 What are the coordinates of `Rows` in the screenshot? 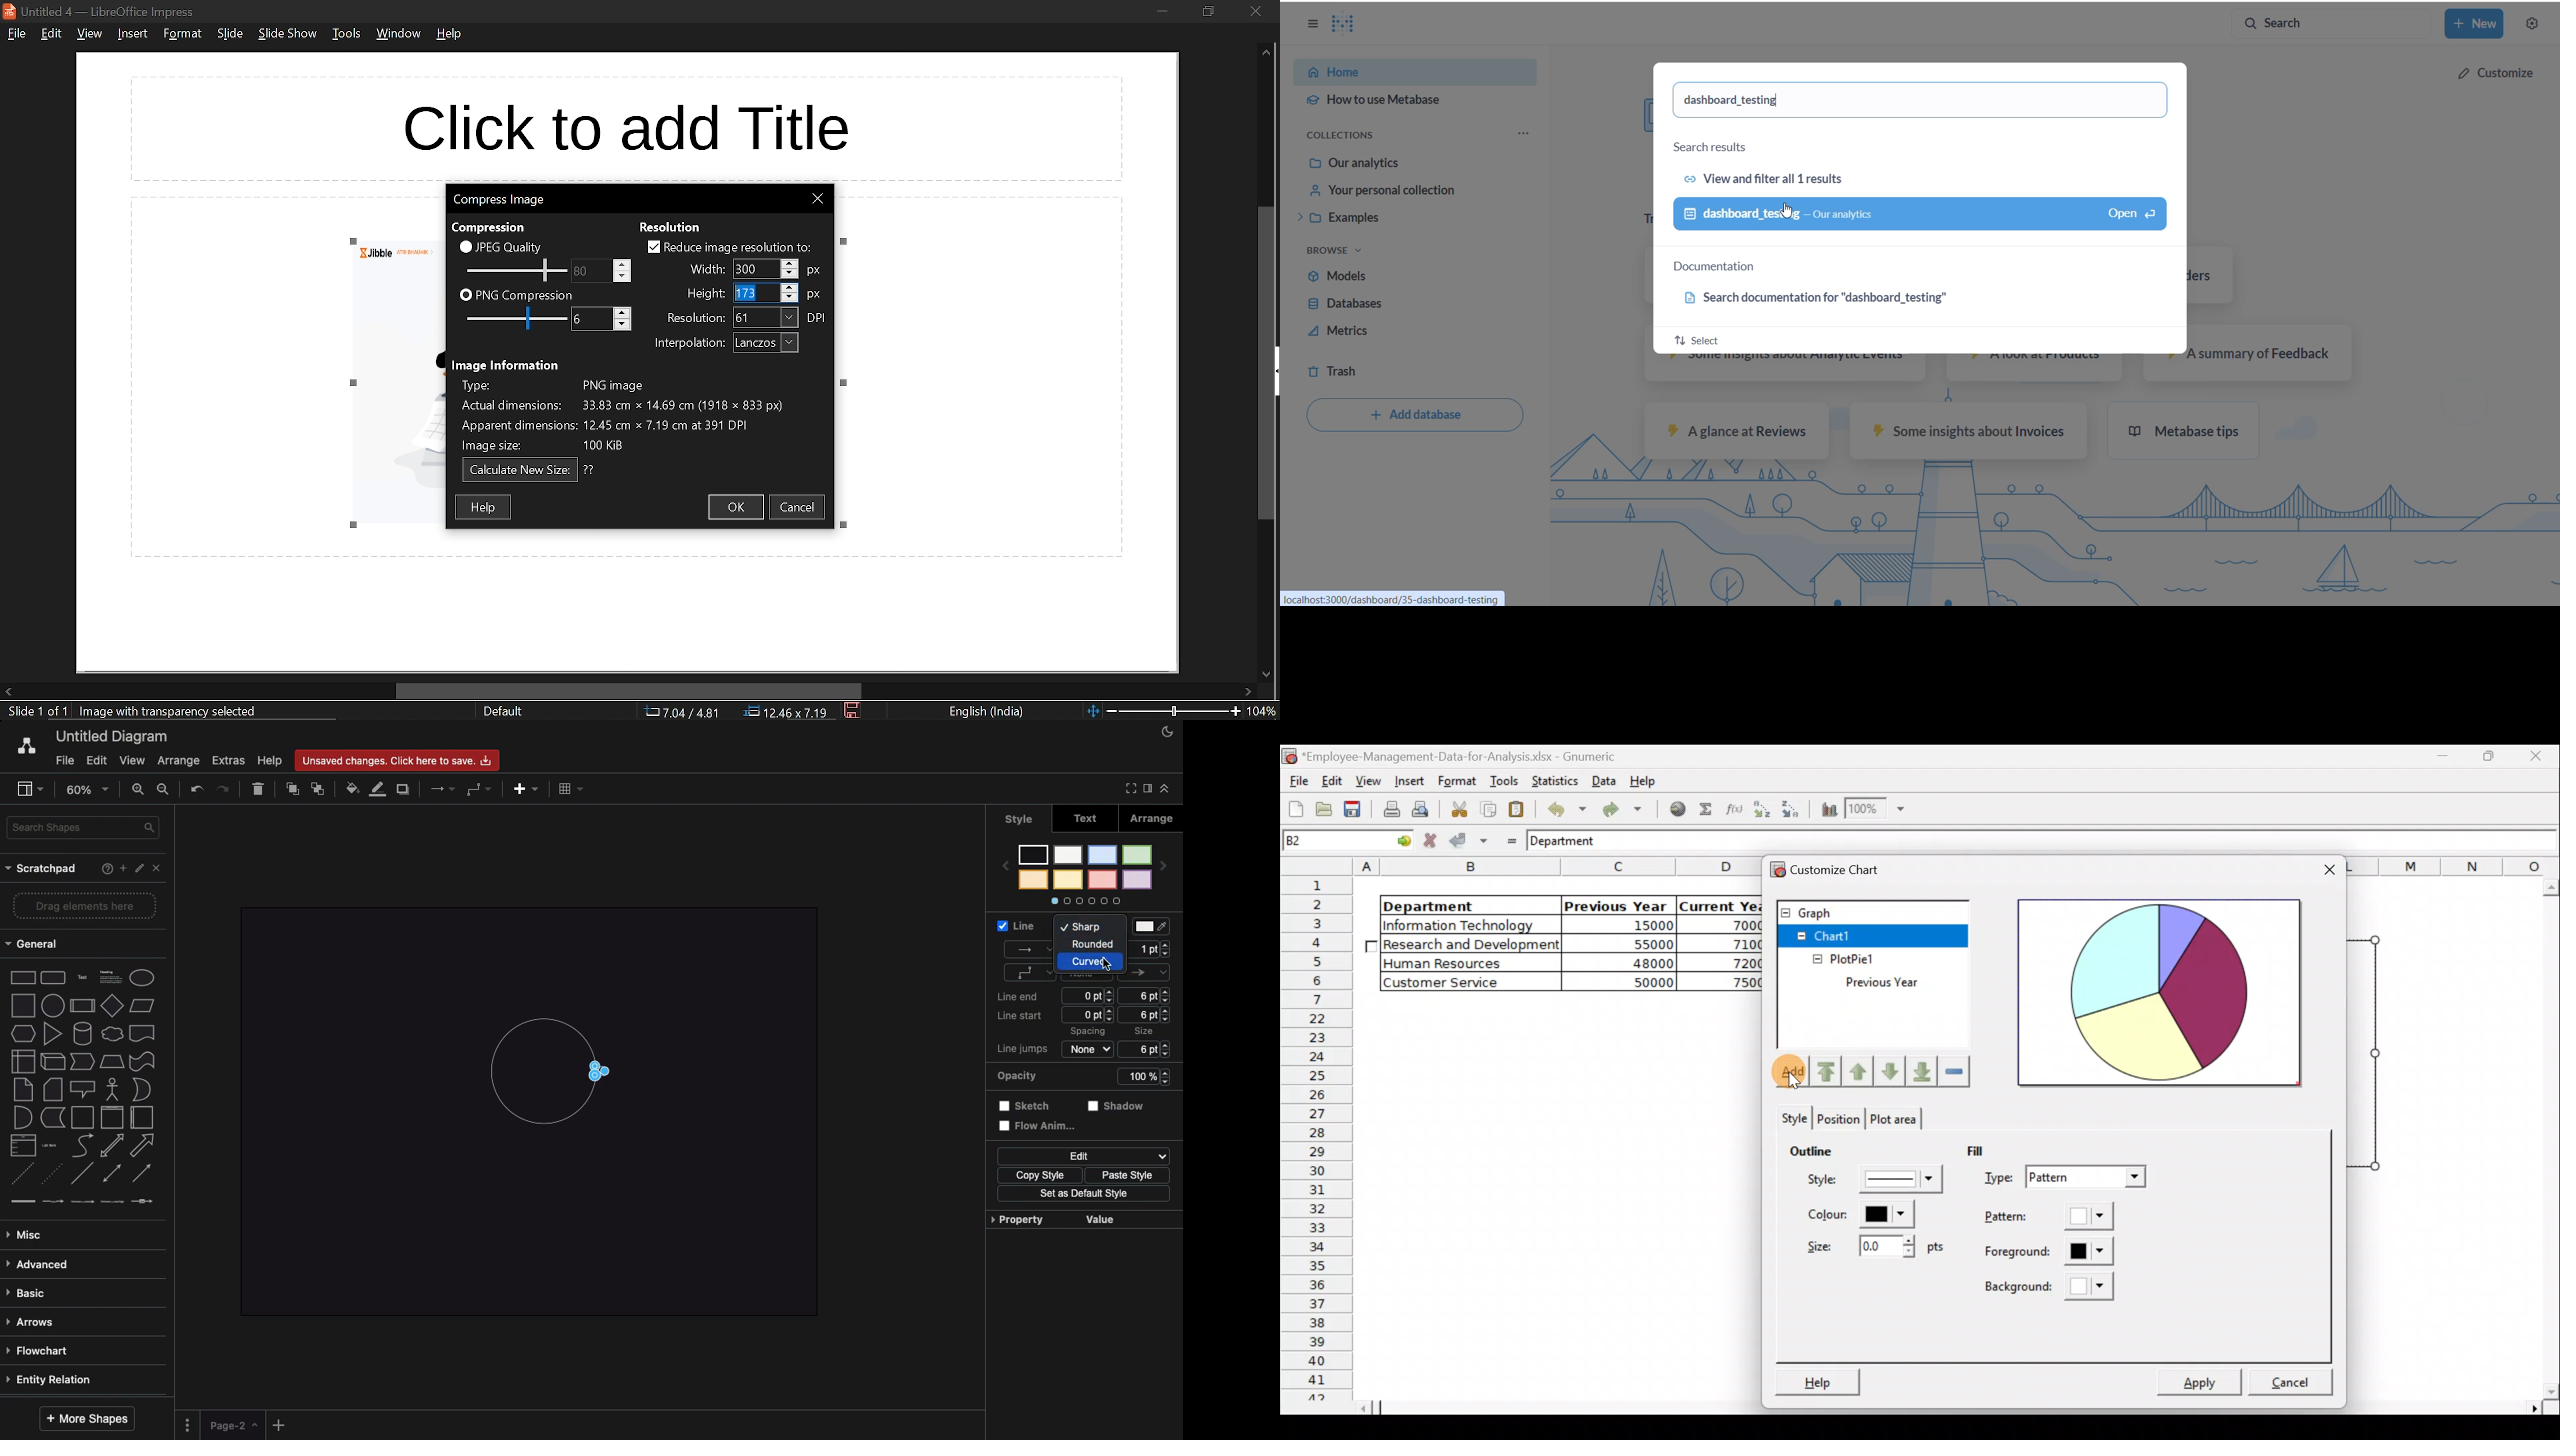 It's located at (1319, 1138).